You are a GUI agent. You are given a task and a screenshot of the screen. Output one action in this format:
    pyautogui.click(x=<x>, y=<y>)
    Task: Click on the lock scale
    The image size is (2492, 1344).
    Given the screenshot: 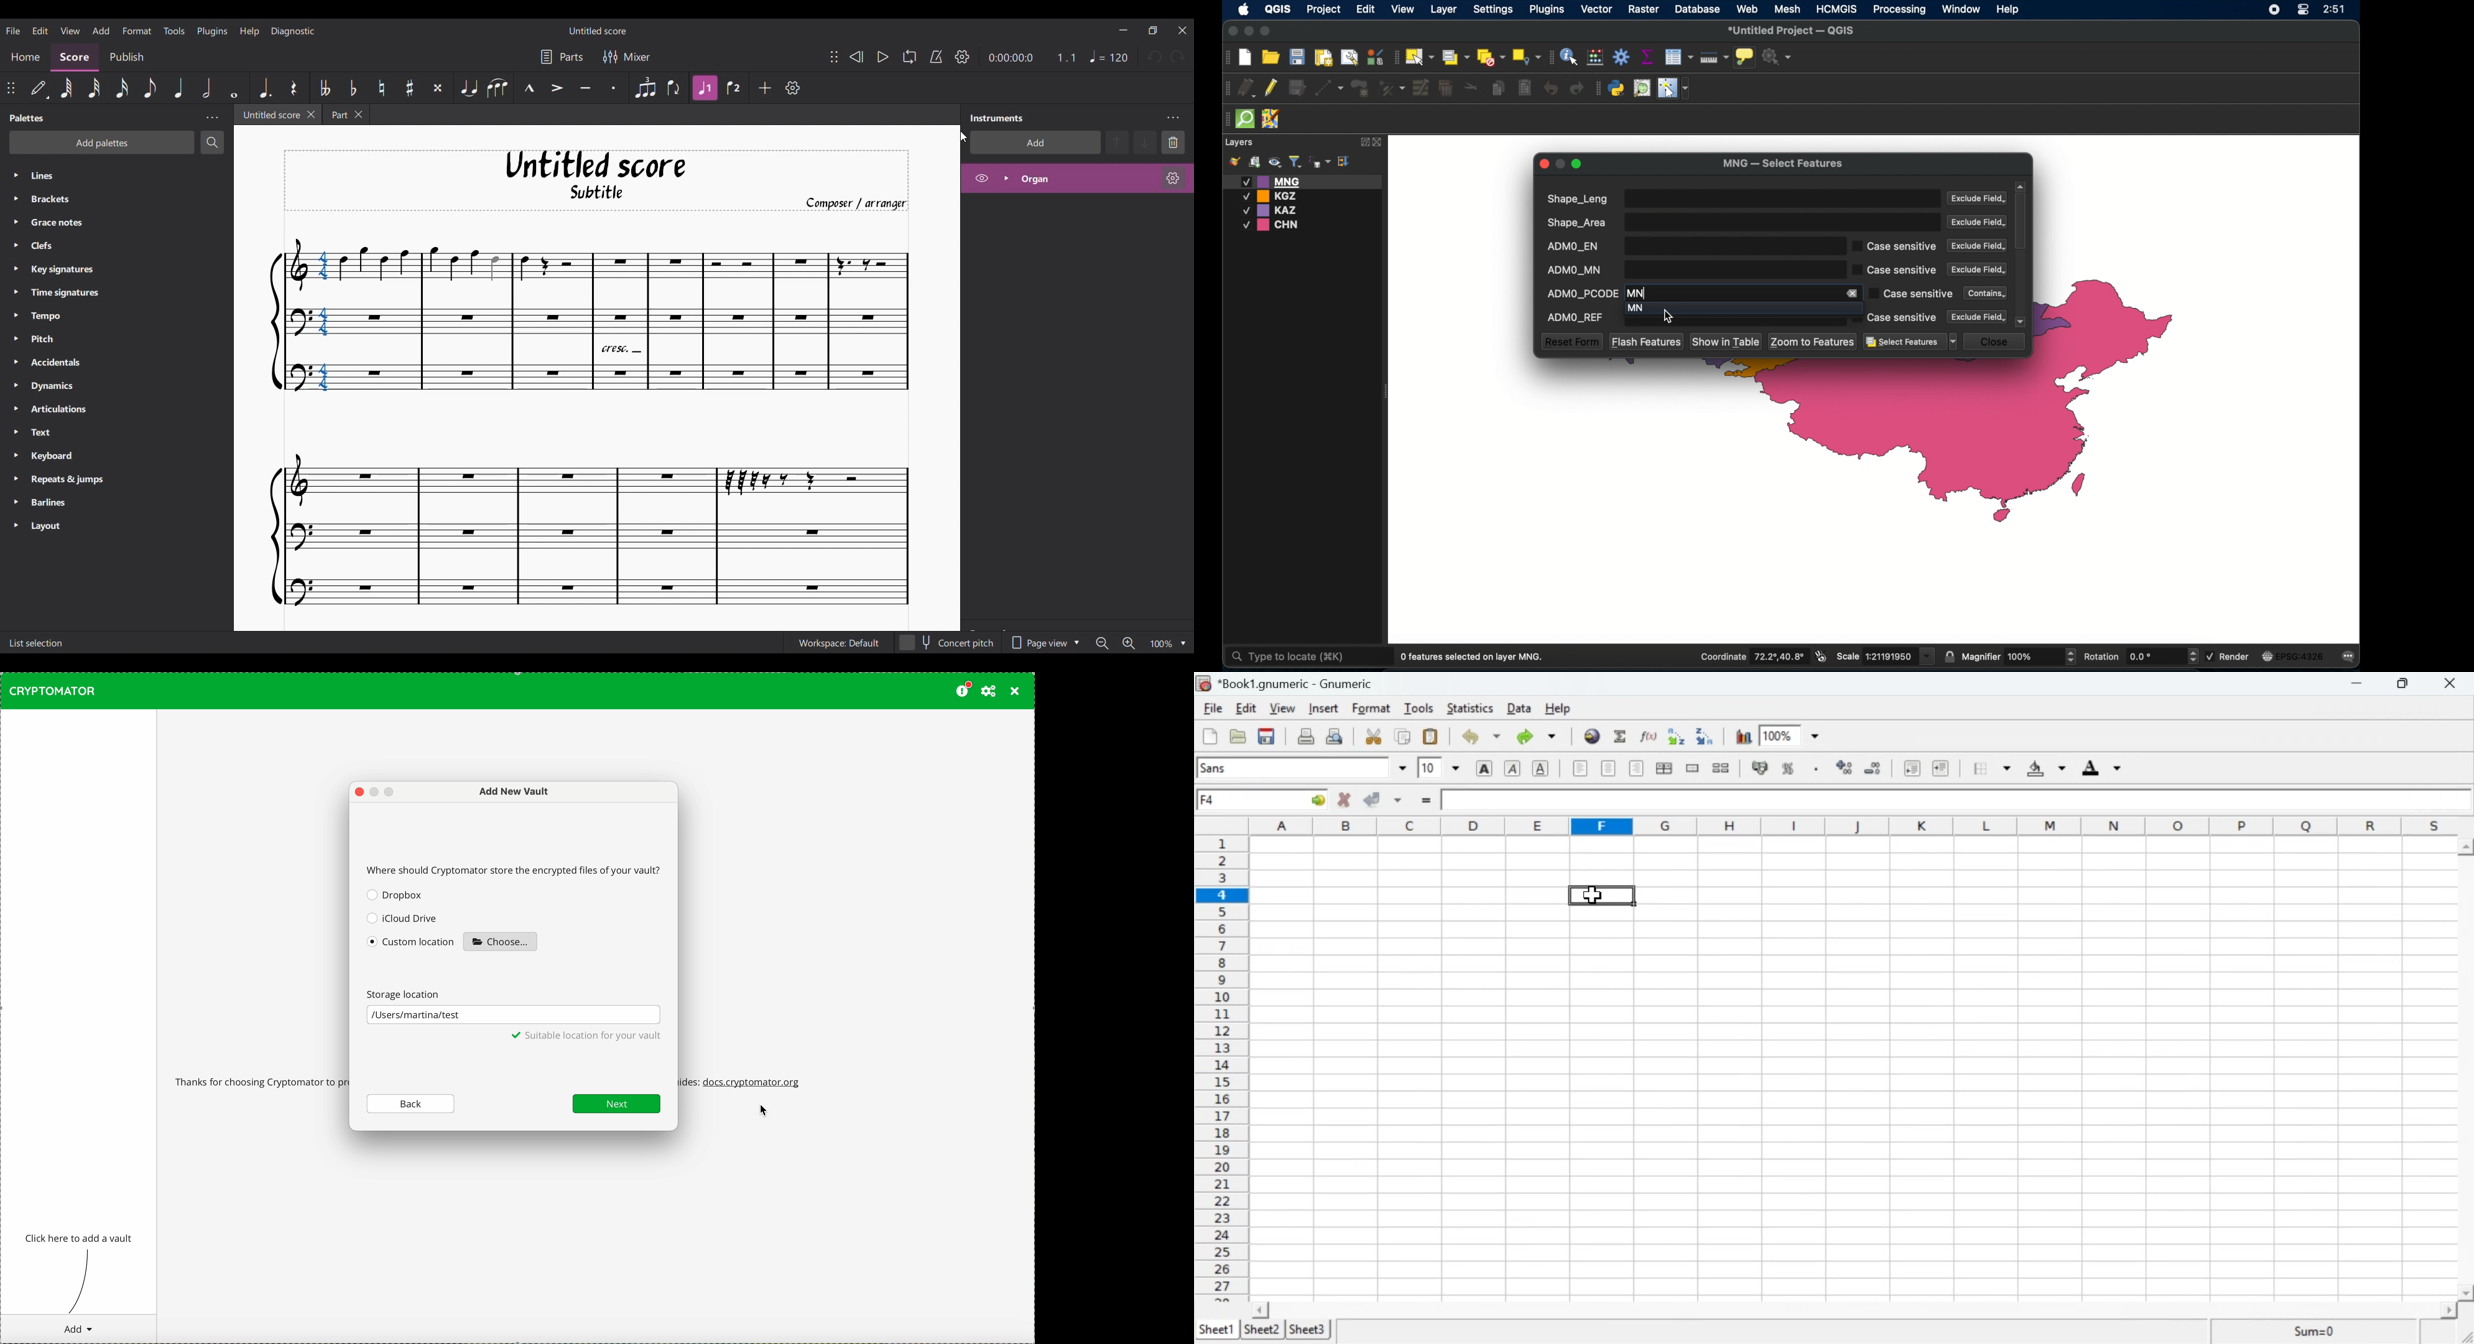 What is the action you would take?
    pyautogui.click(x=1950, y=657)
    